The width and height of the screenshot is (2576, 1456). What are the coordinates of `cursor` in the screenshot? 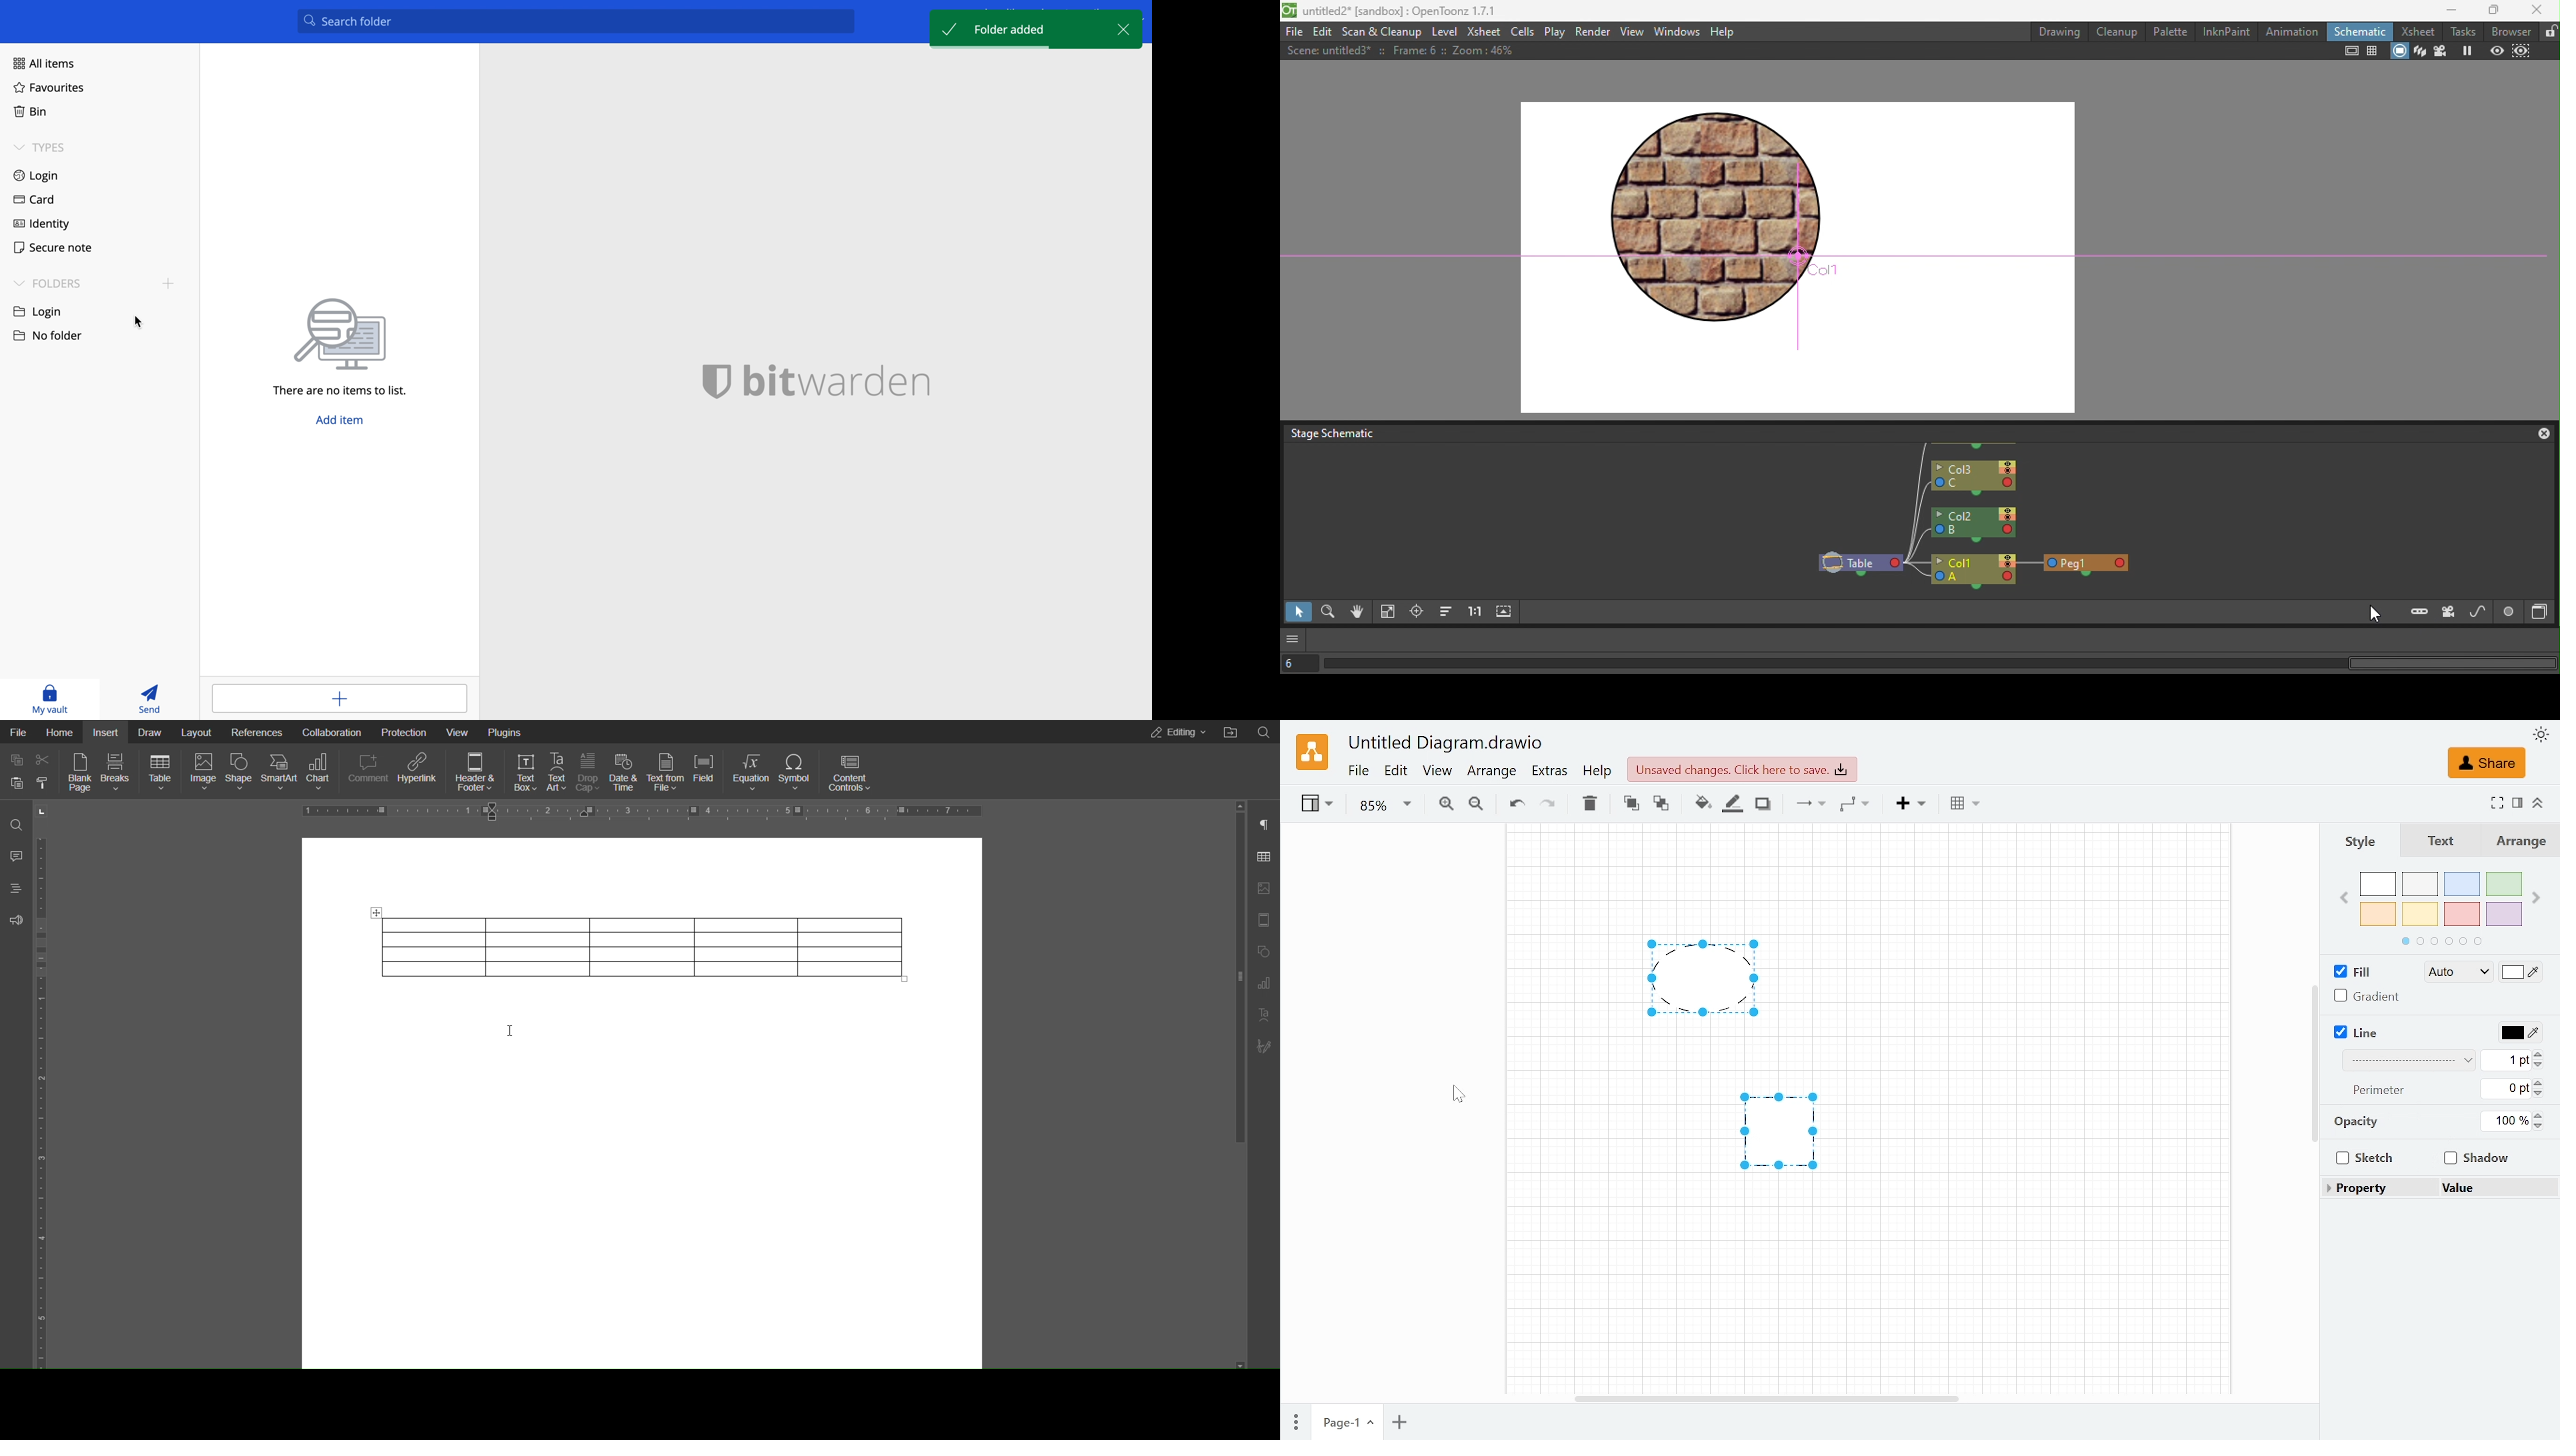 It's located at (140, 324).